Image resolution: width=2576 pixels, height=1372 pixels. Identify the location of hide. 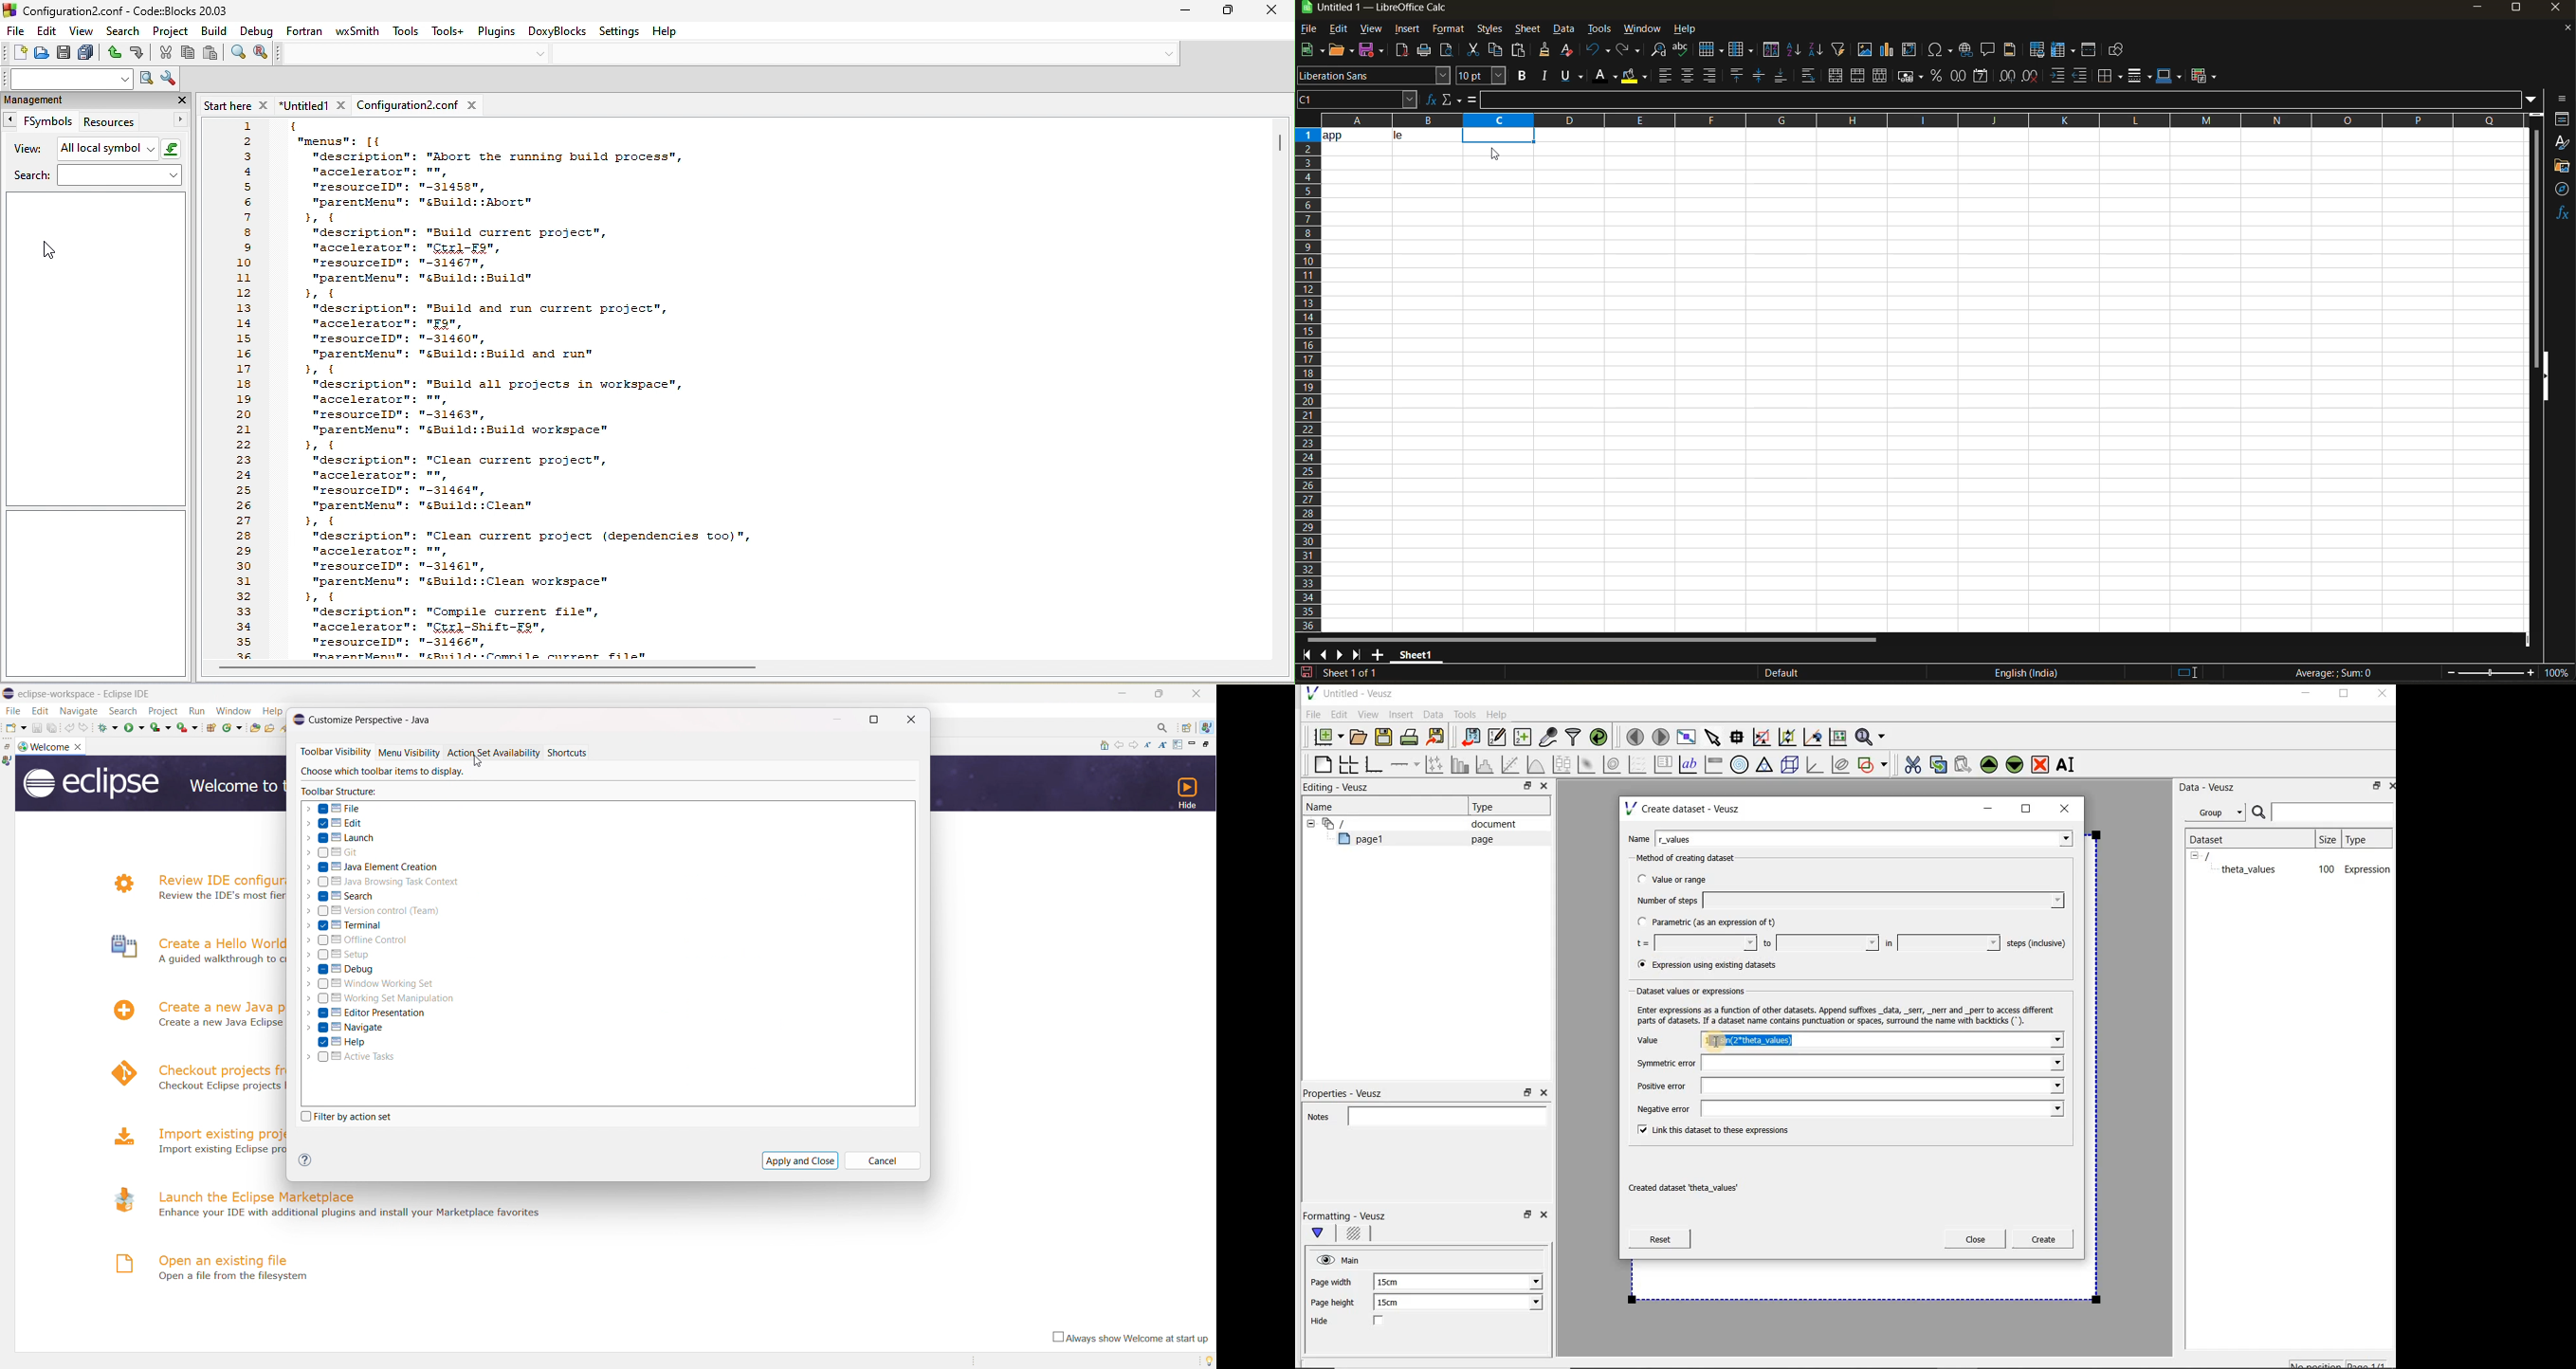
(2545, 377).